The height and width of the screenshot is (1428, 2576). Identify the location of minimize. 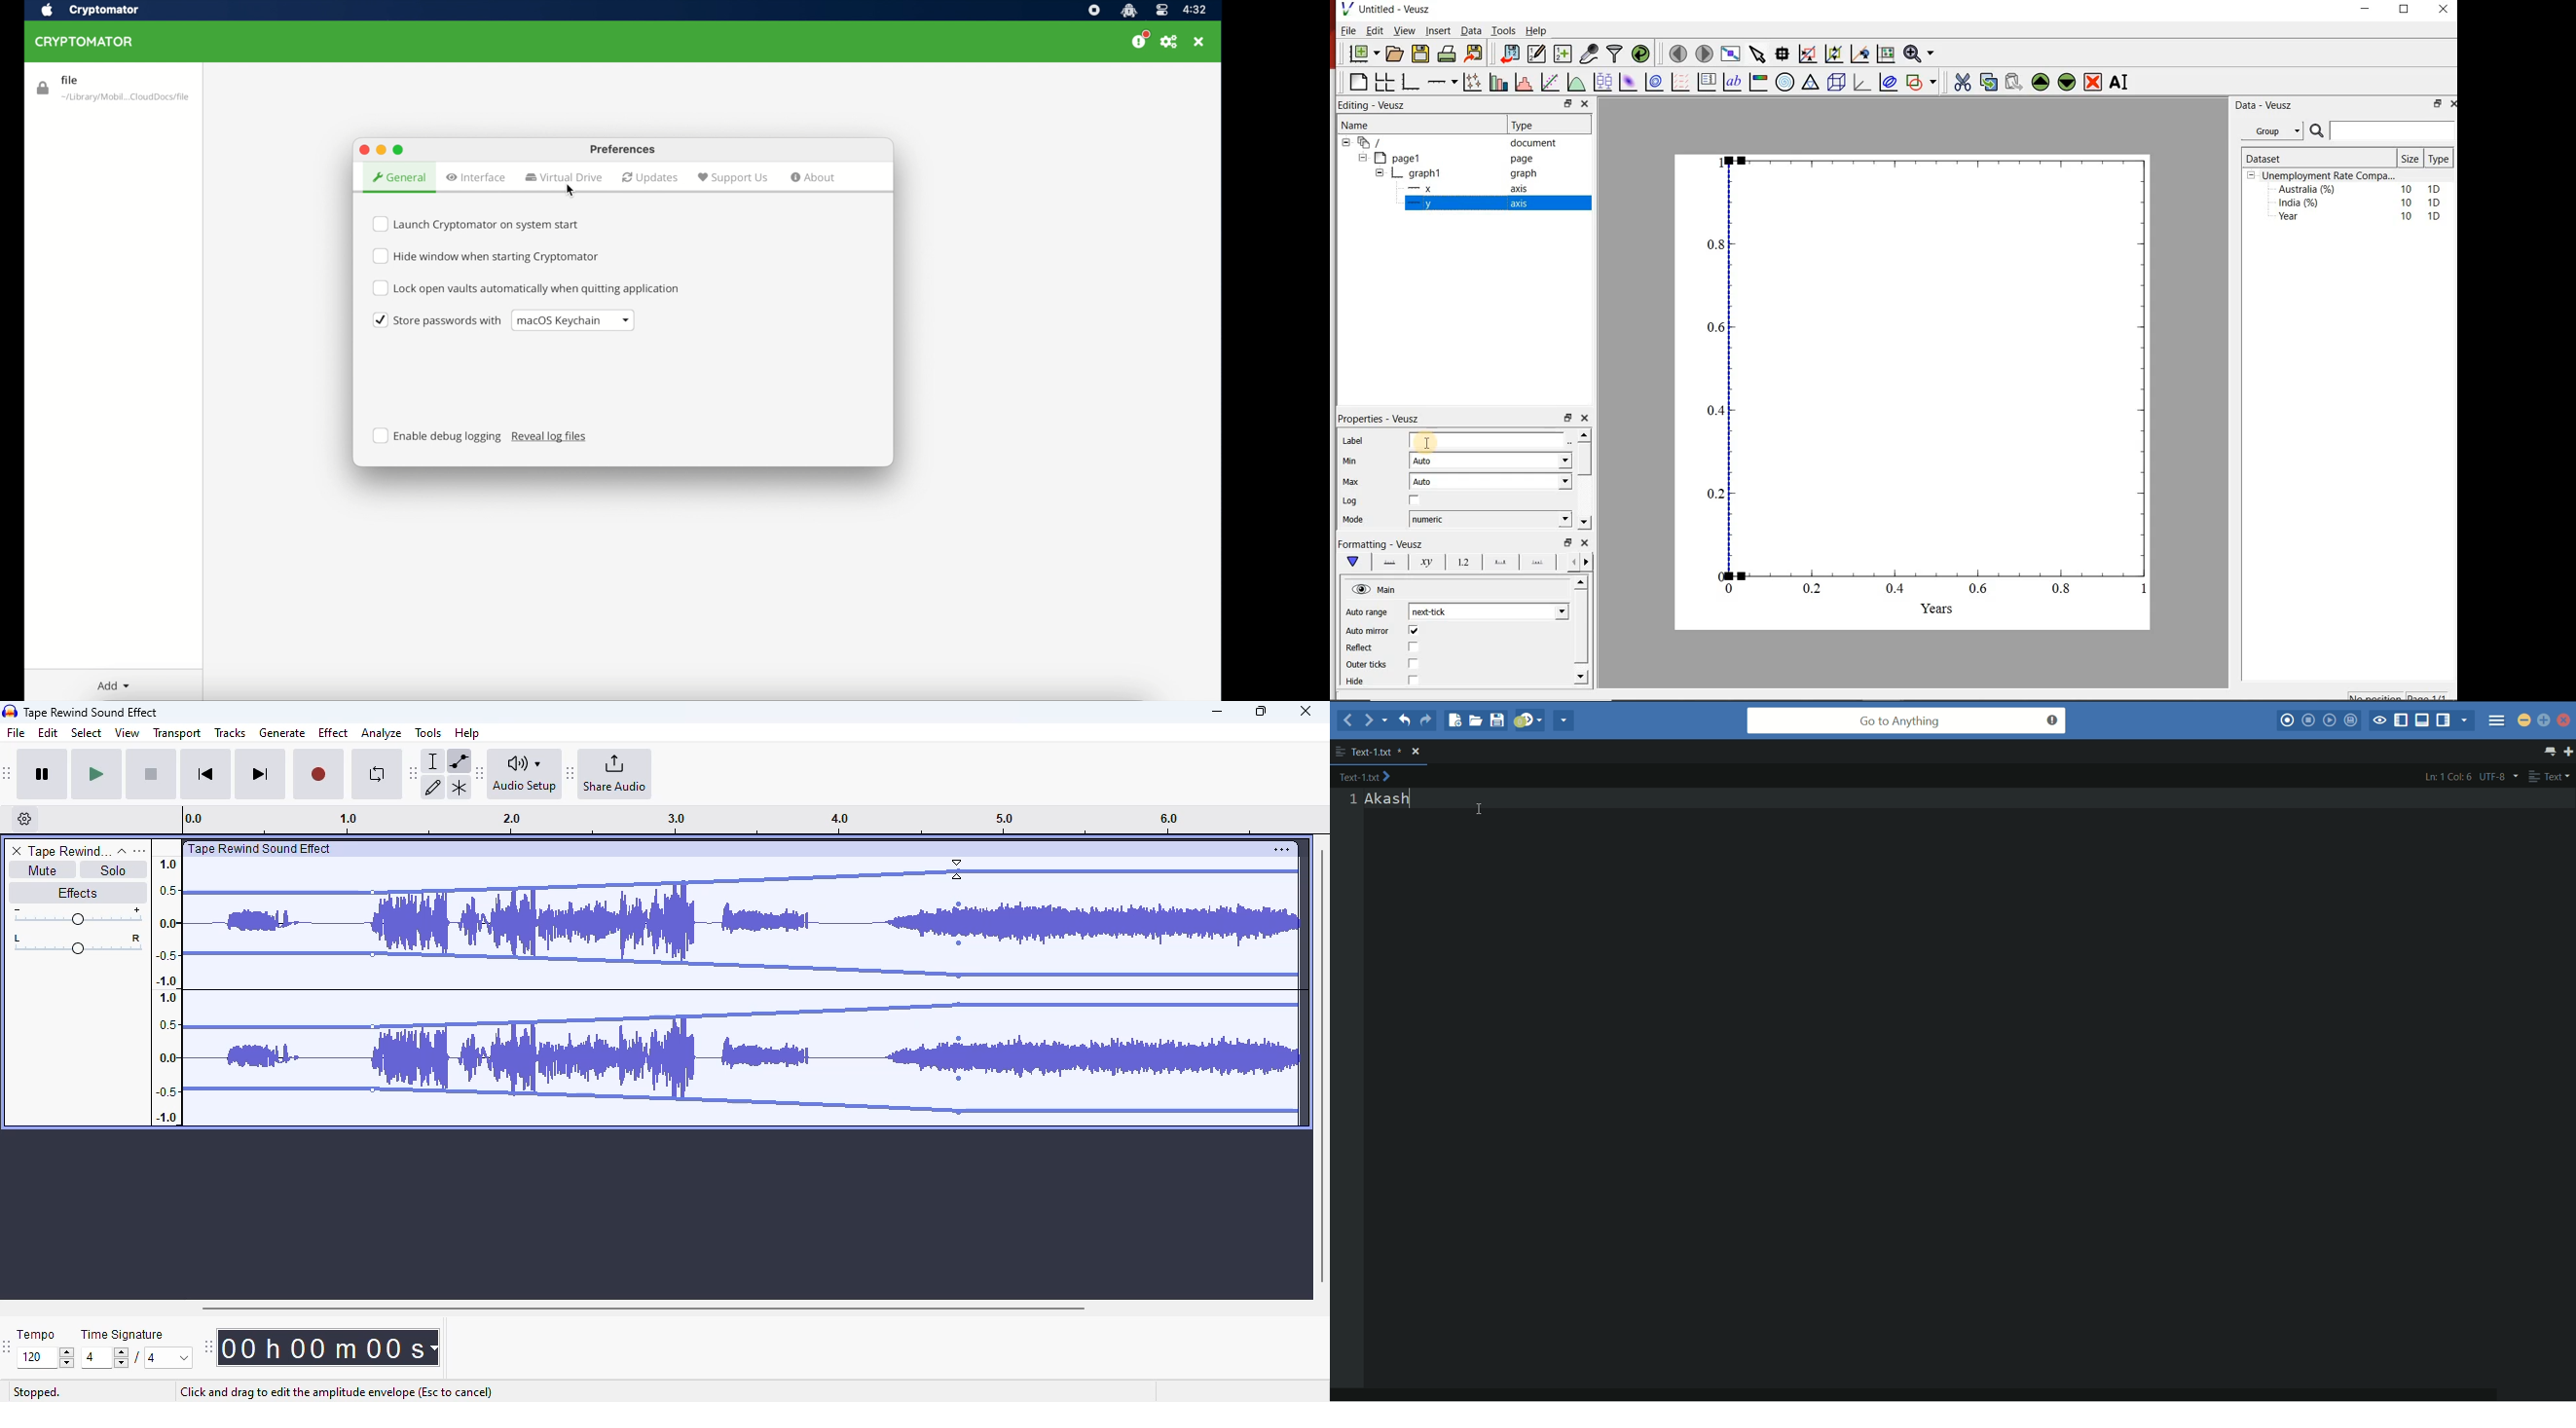
(1217, 712).